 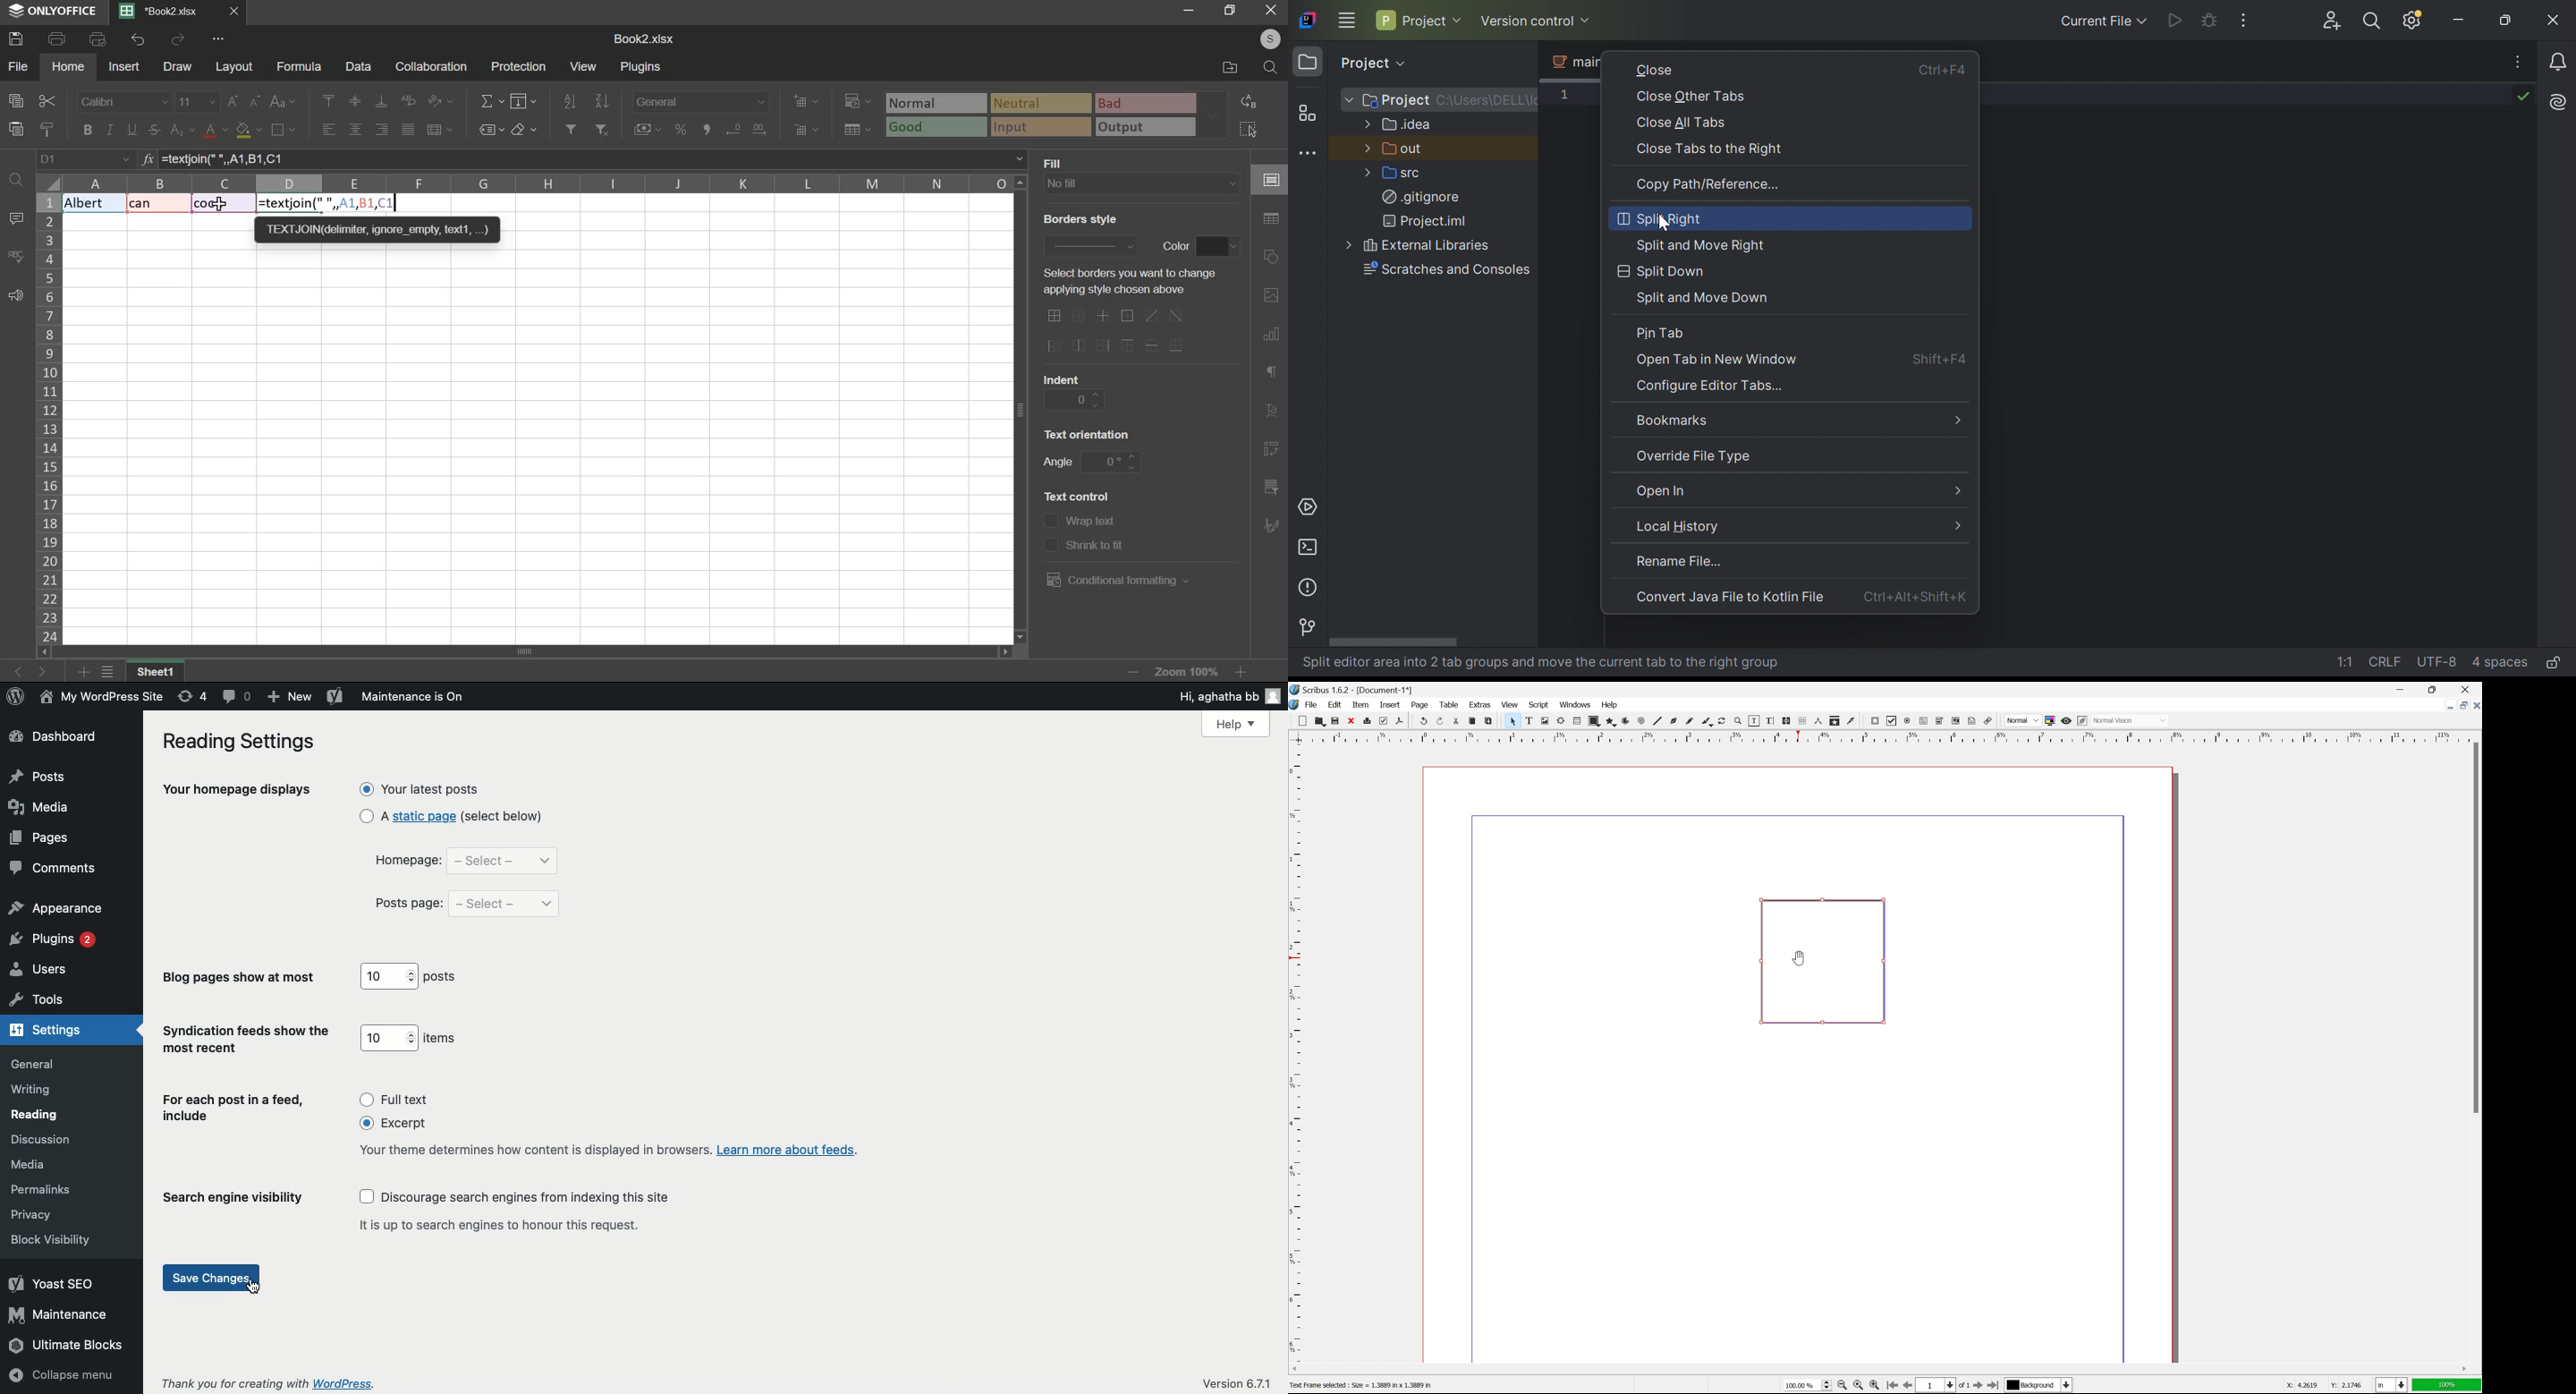 What do you see at coordinates (1218, 247) in the screenshot?
I see `border color` at bounding box center [1218, 247].